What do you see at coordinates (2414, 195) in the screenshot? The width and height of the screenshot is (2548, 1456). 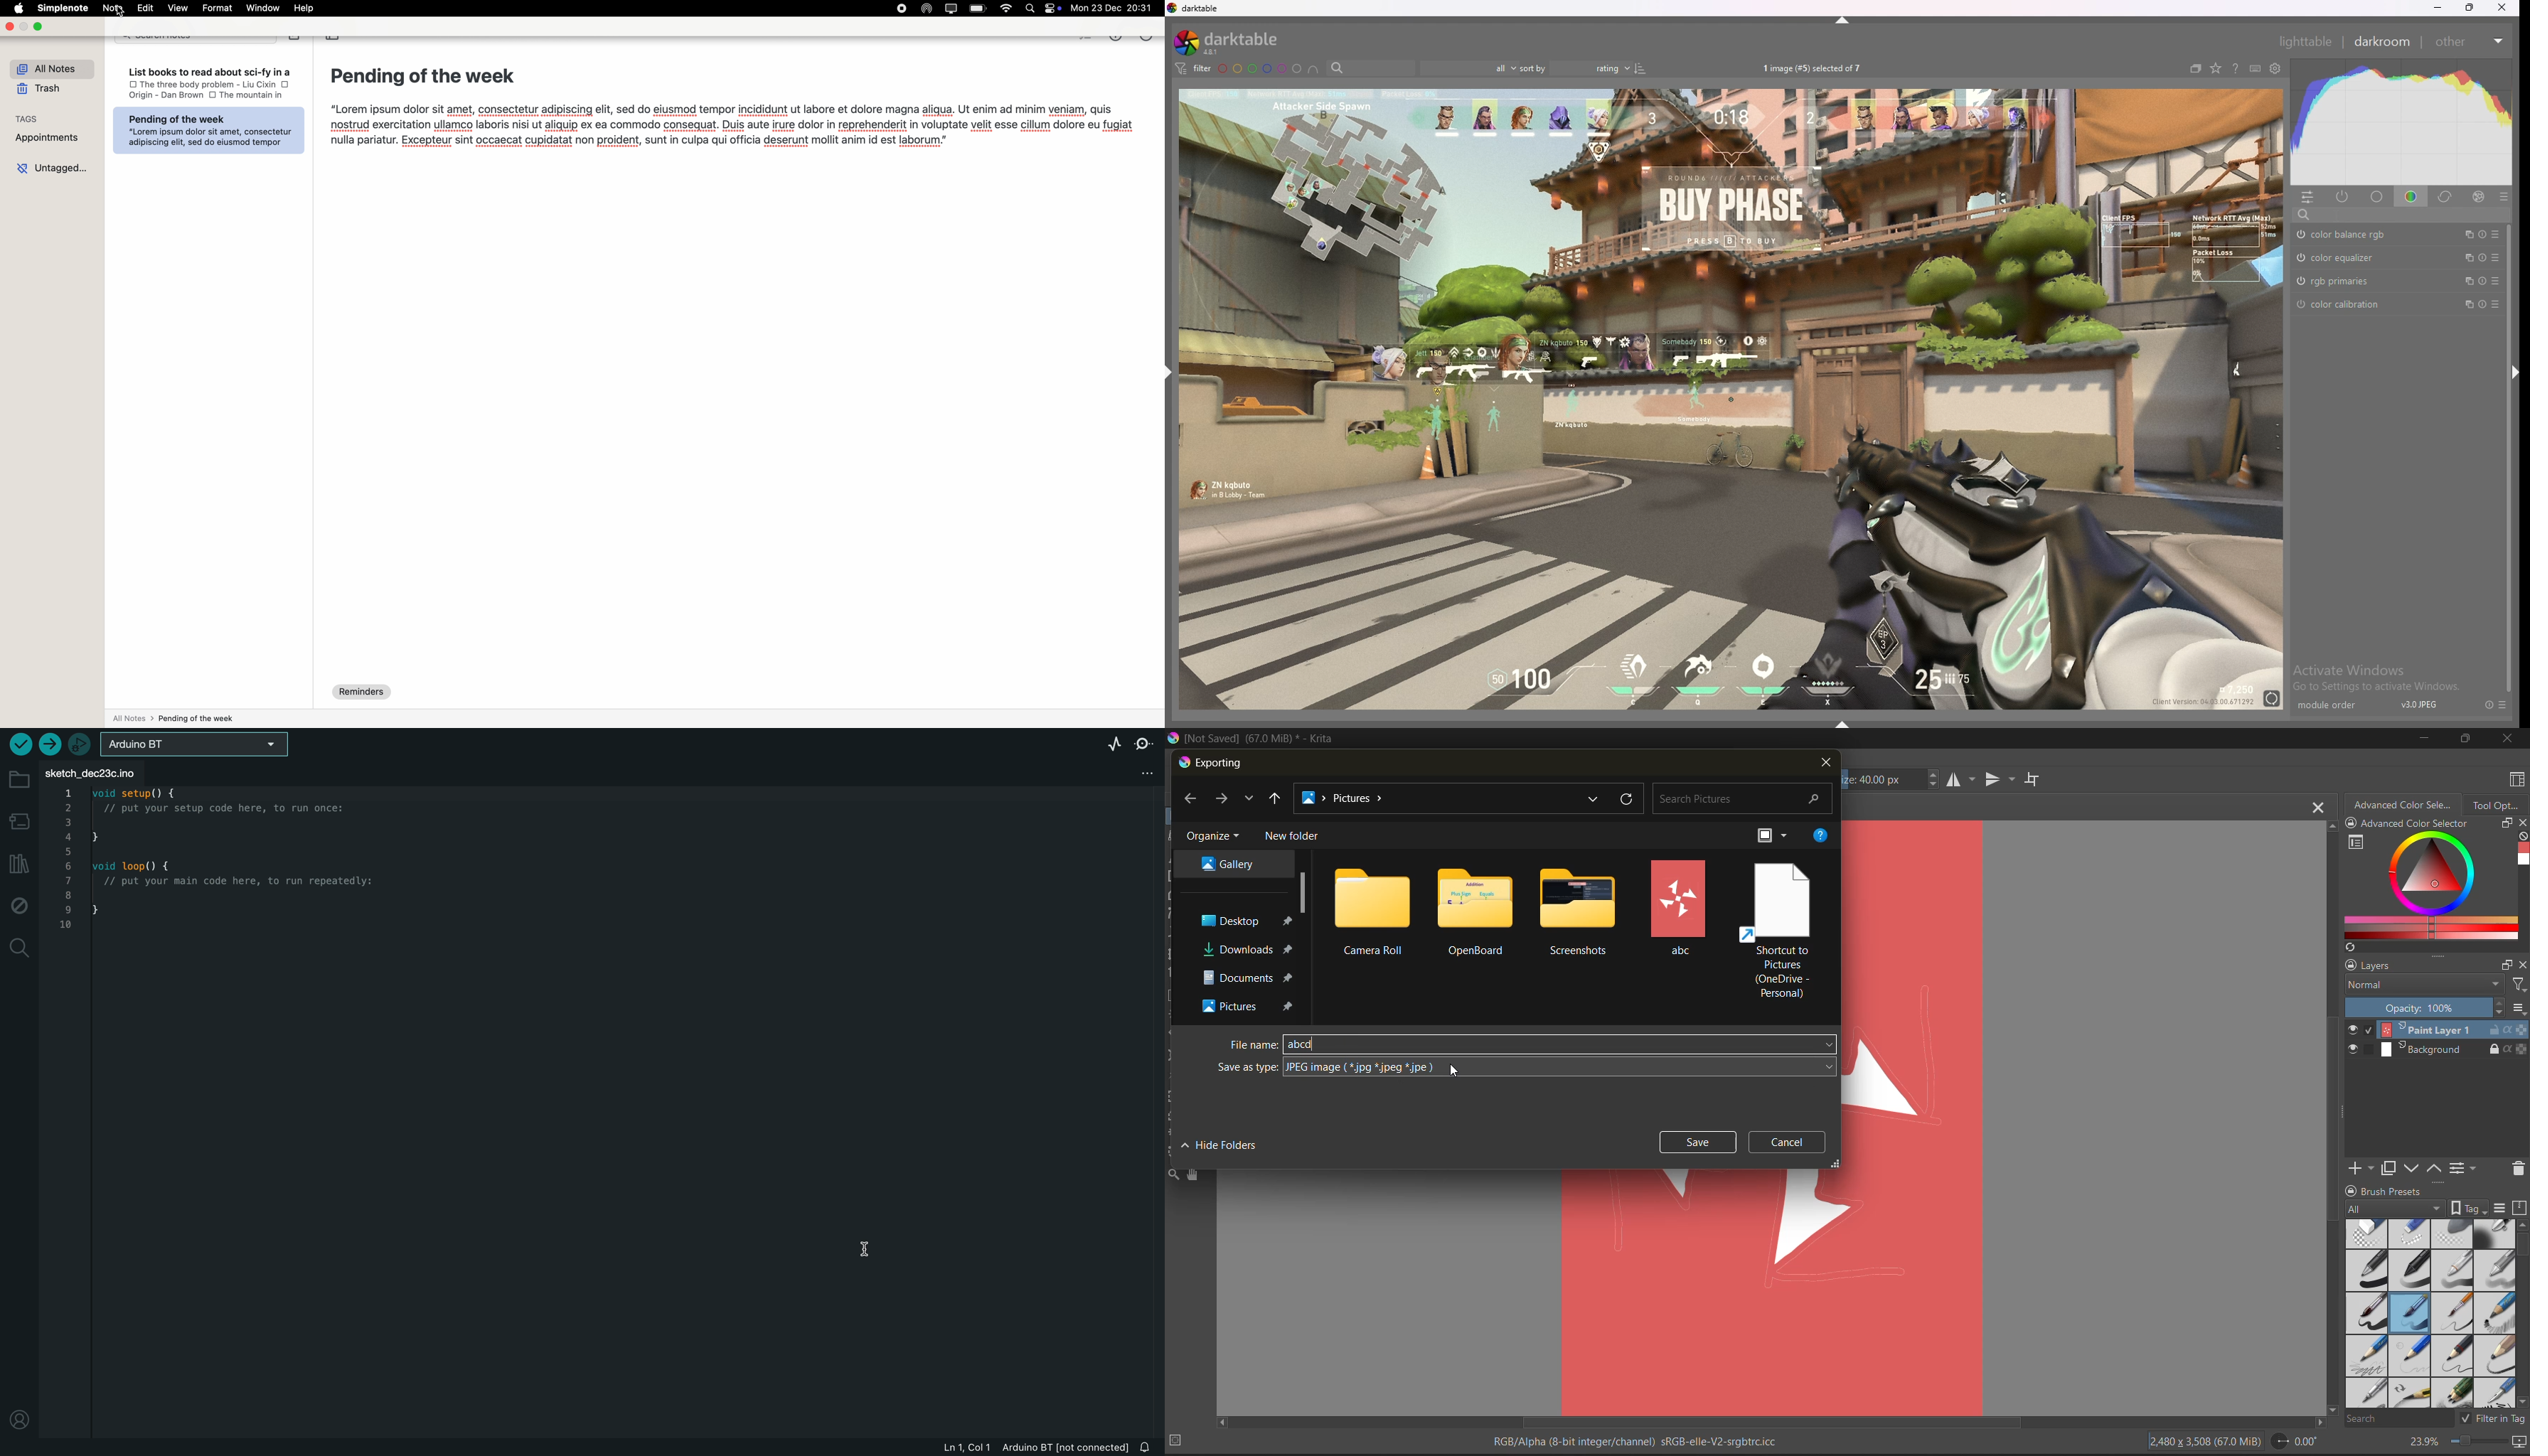 I see `color` at bounding box center [2414, 195].